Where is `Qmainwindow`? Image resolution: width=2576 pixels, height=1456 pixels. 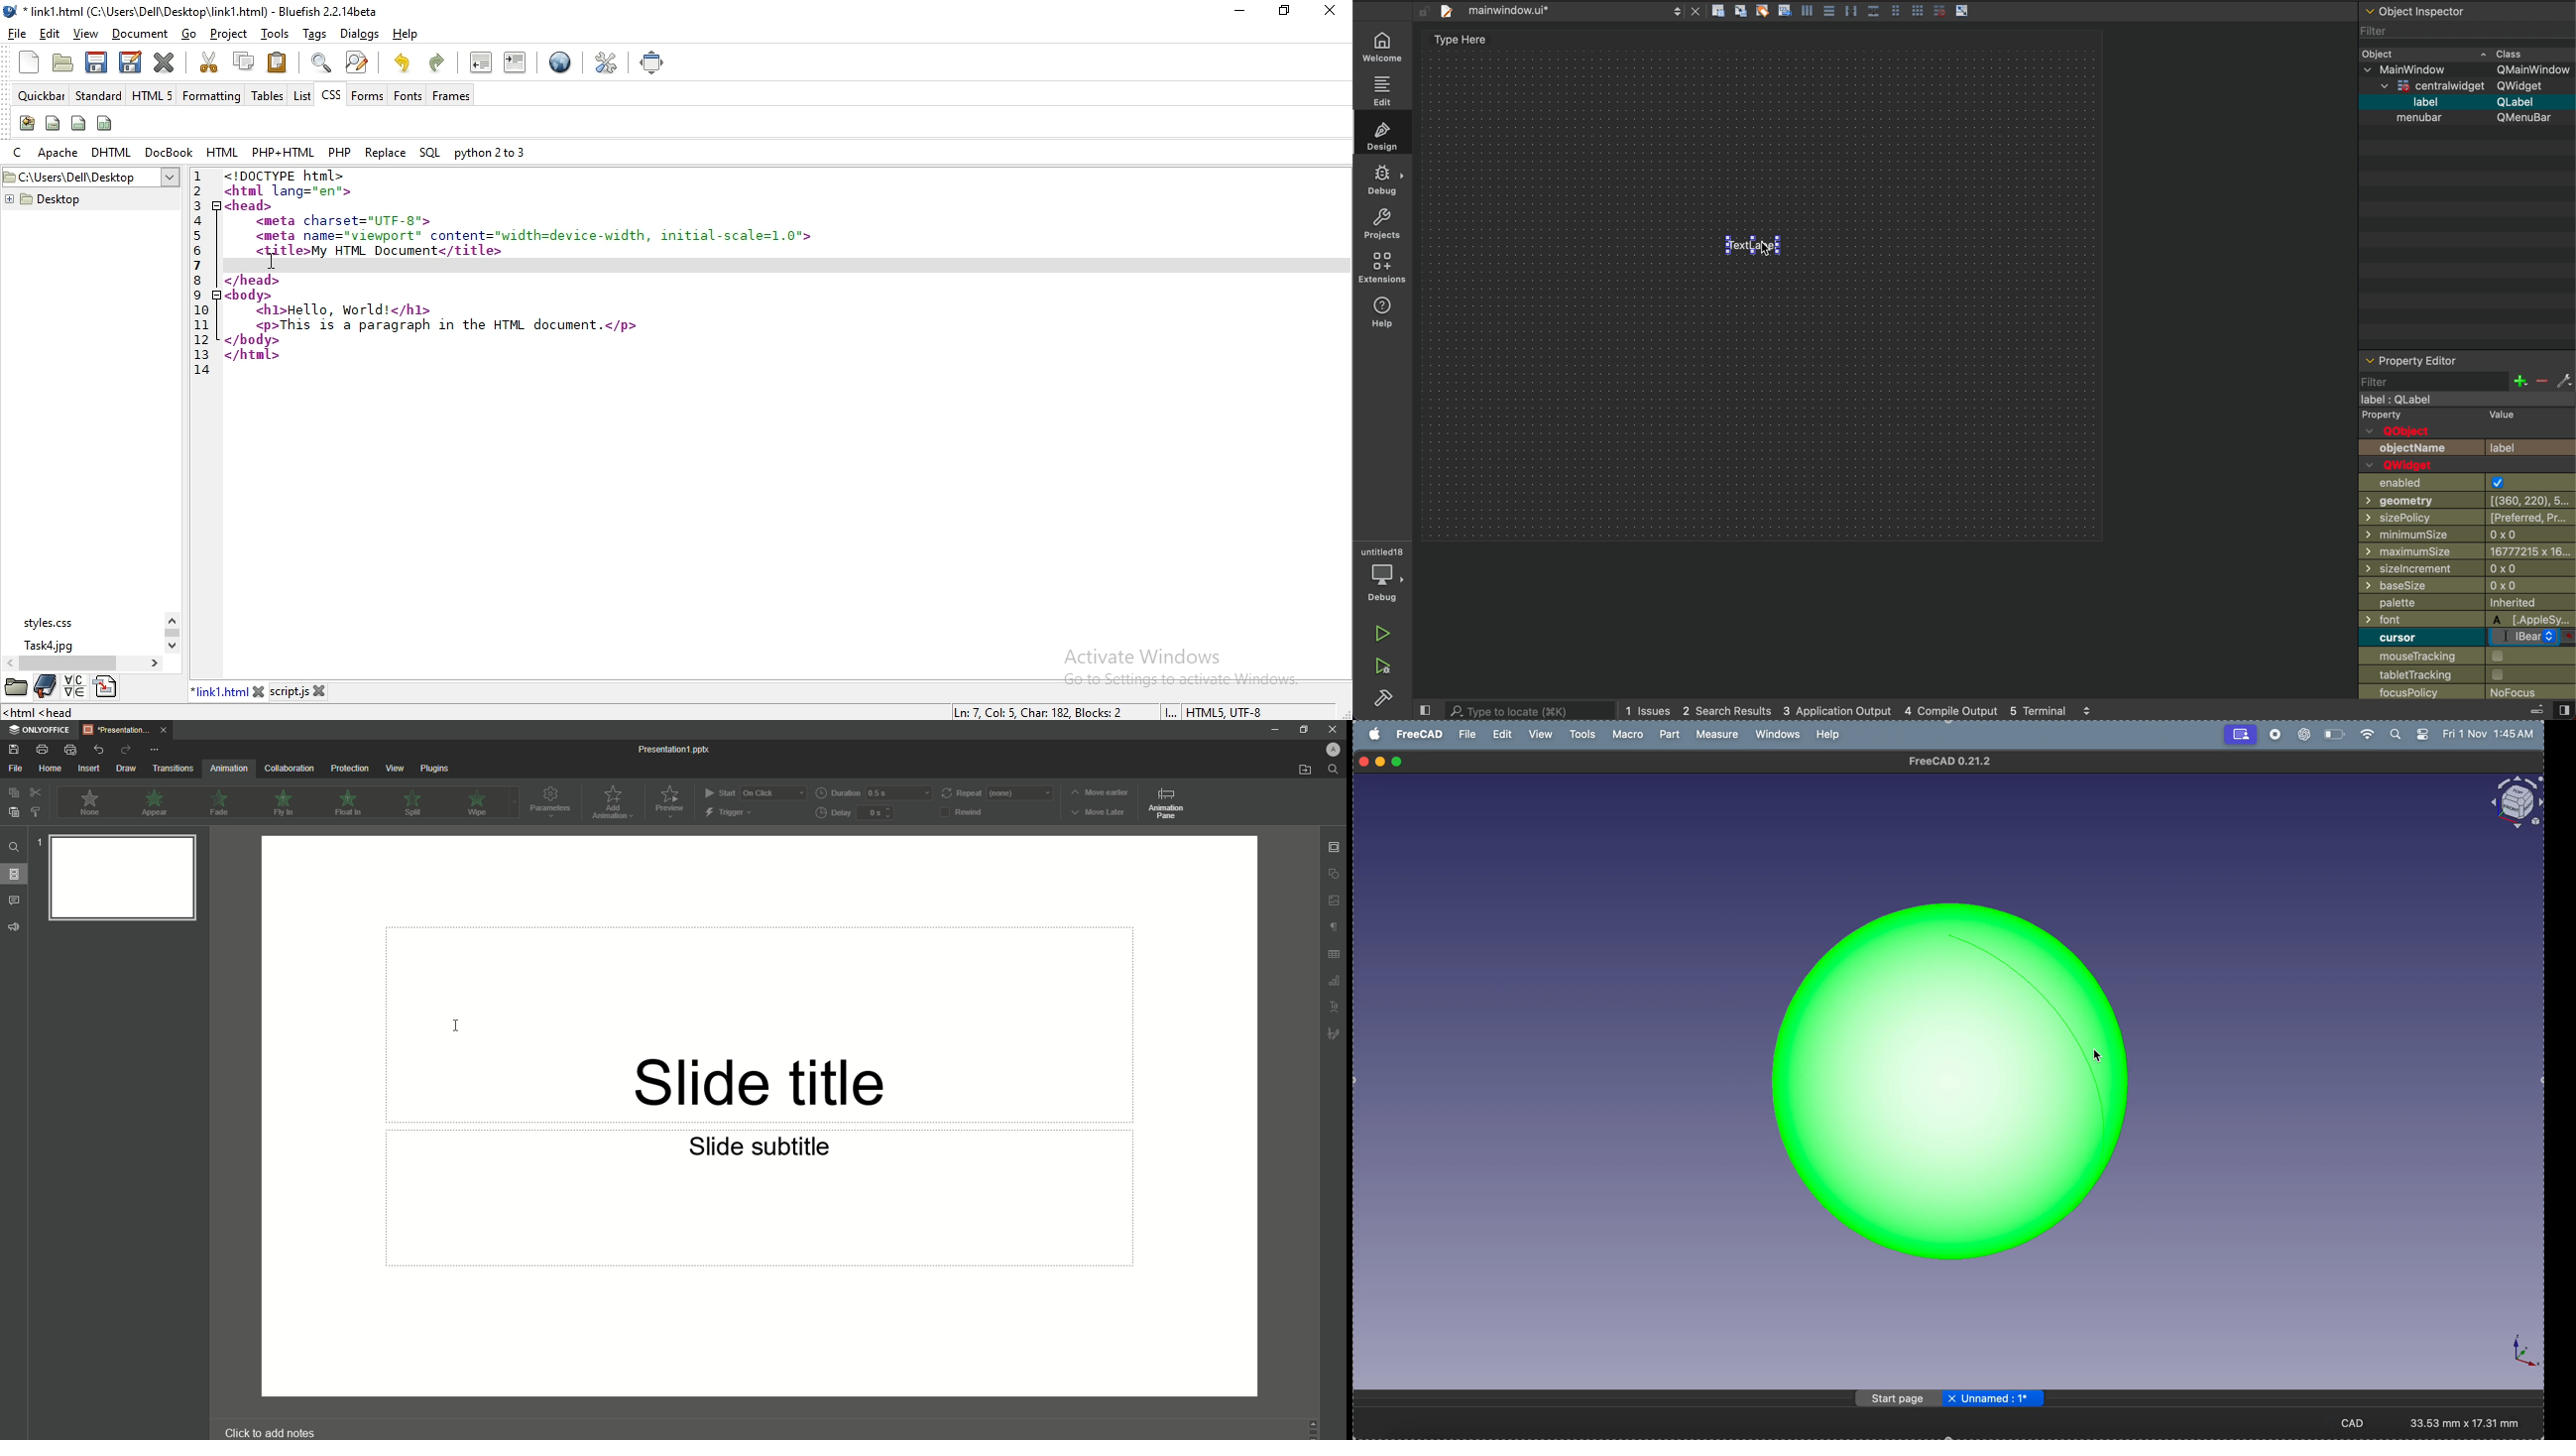 Qmainwindow is located at coordinates (2534, 68).